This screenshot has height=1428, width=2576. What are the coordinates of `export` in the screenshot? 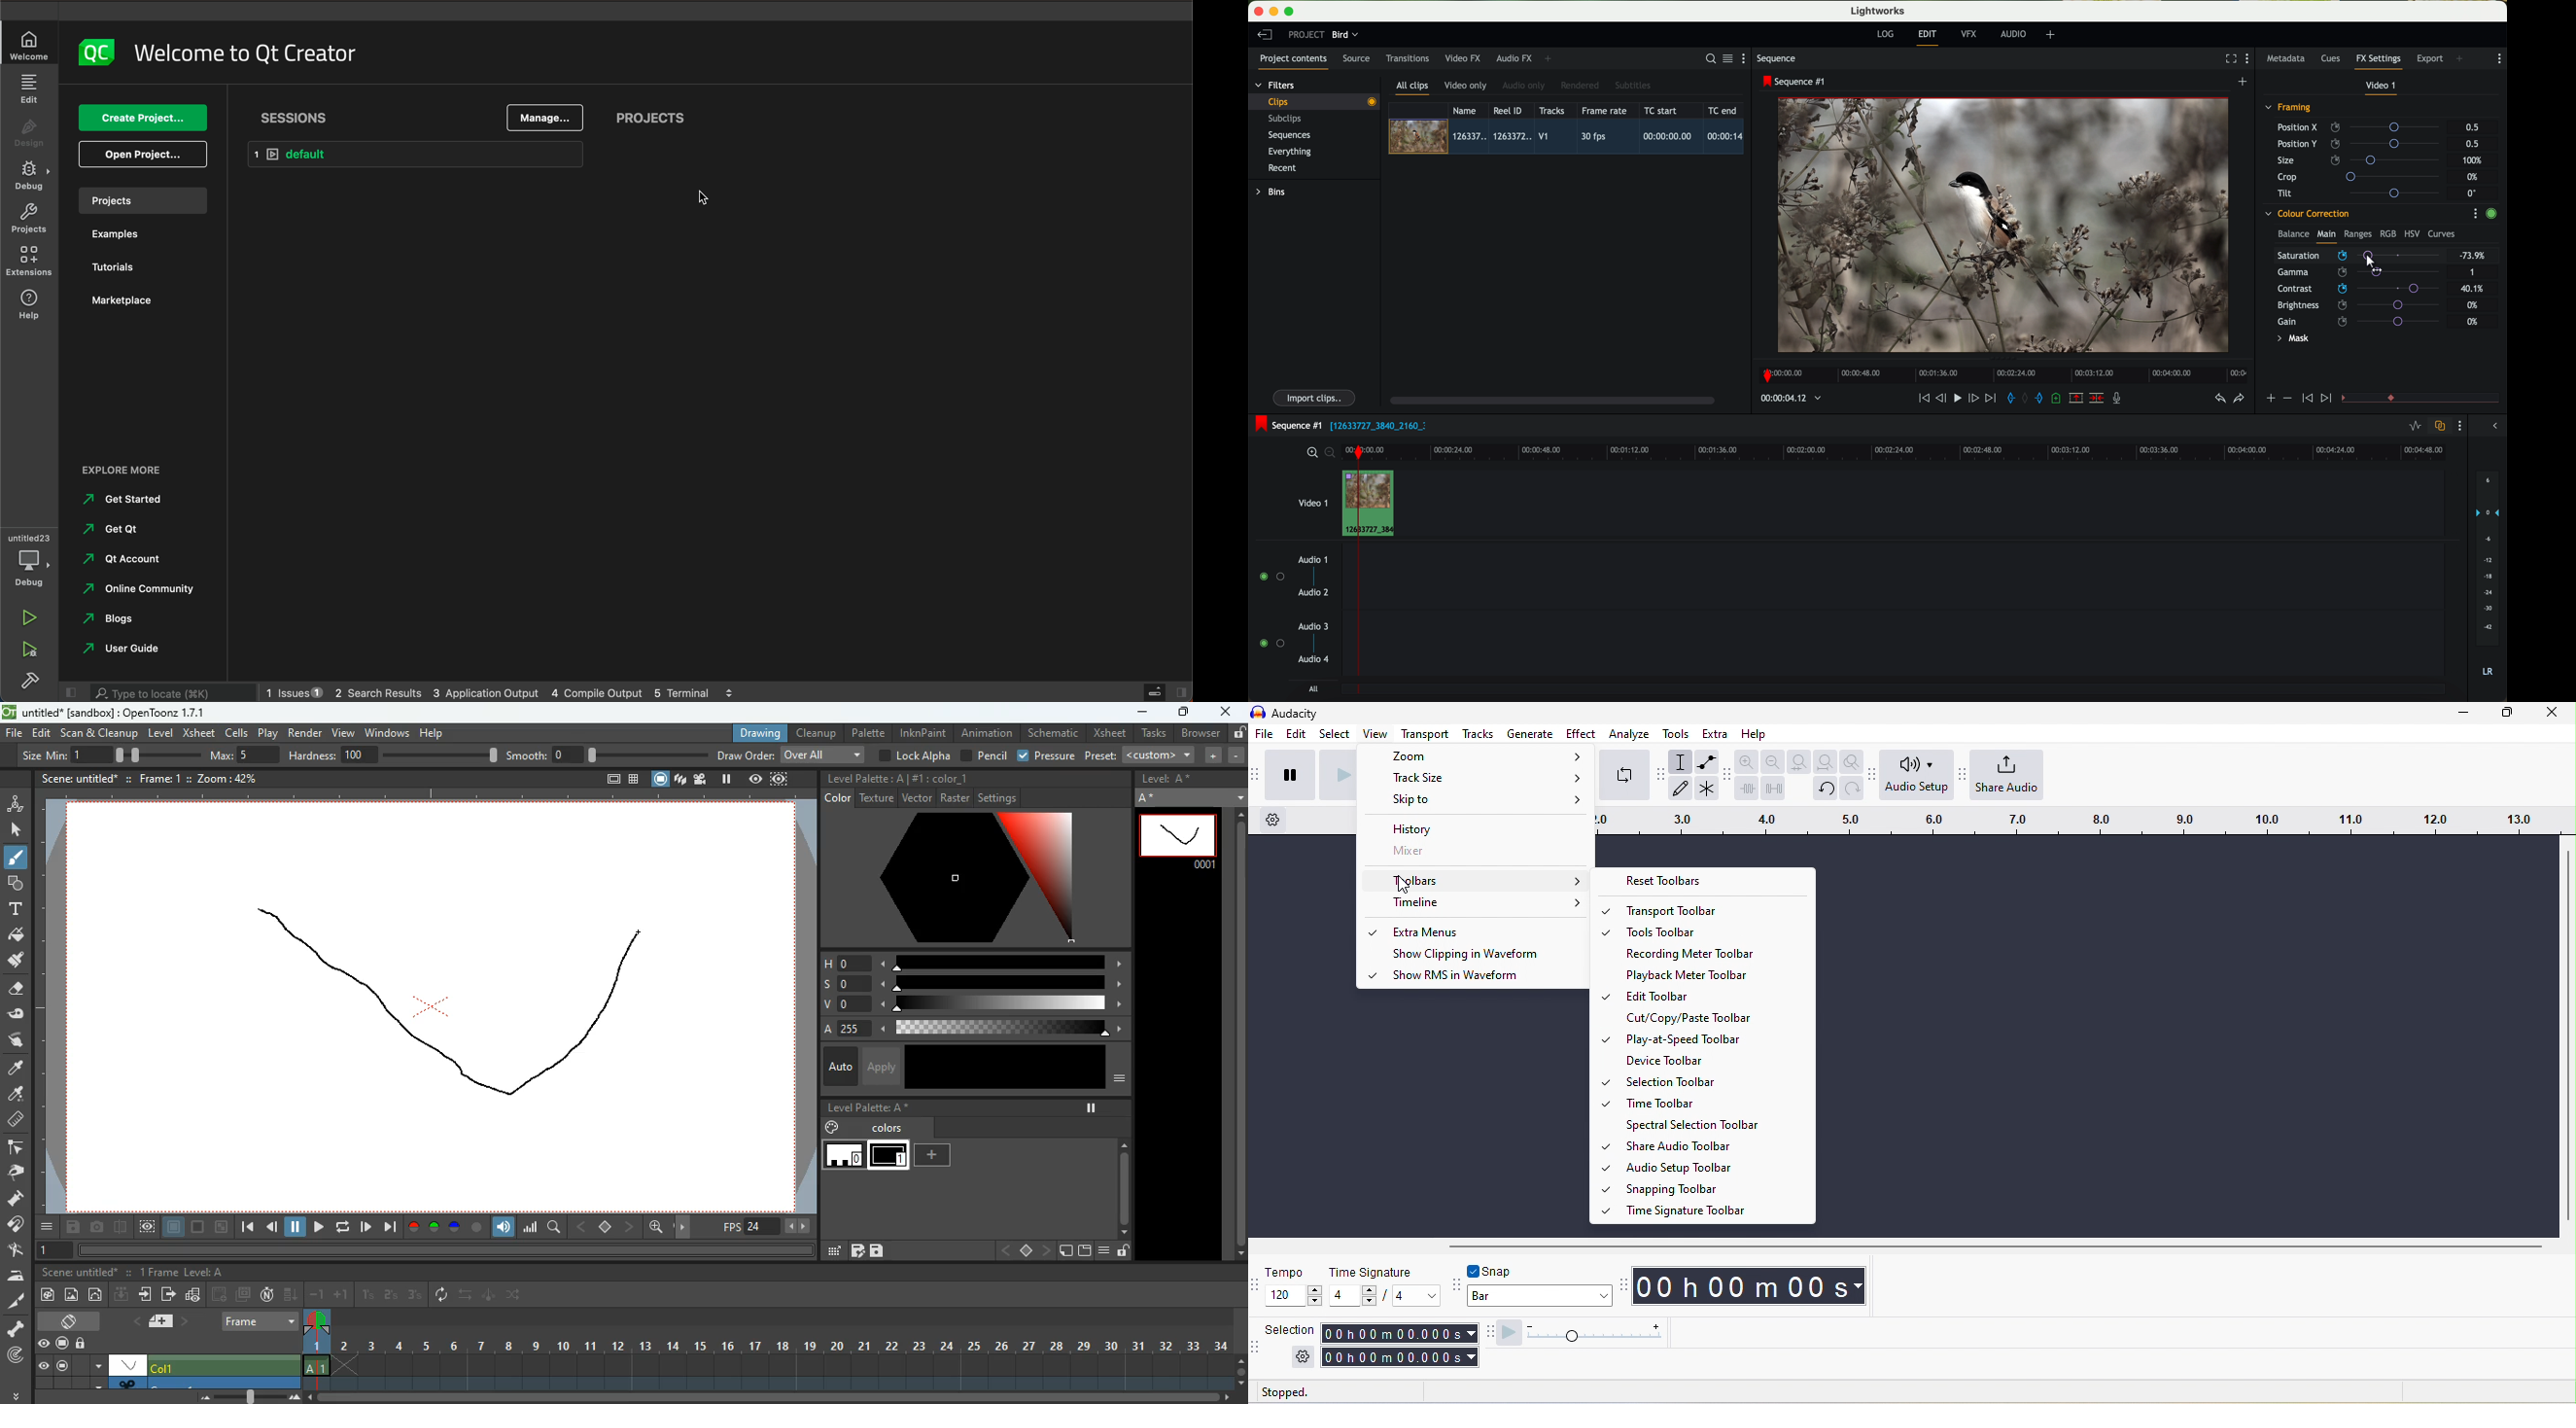 It's located at (2431, 60).